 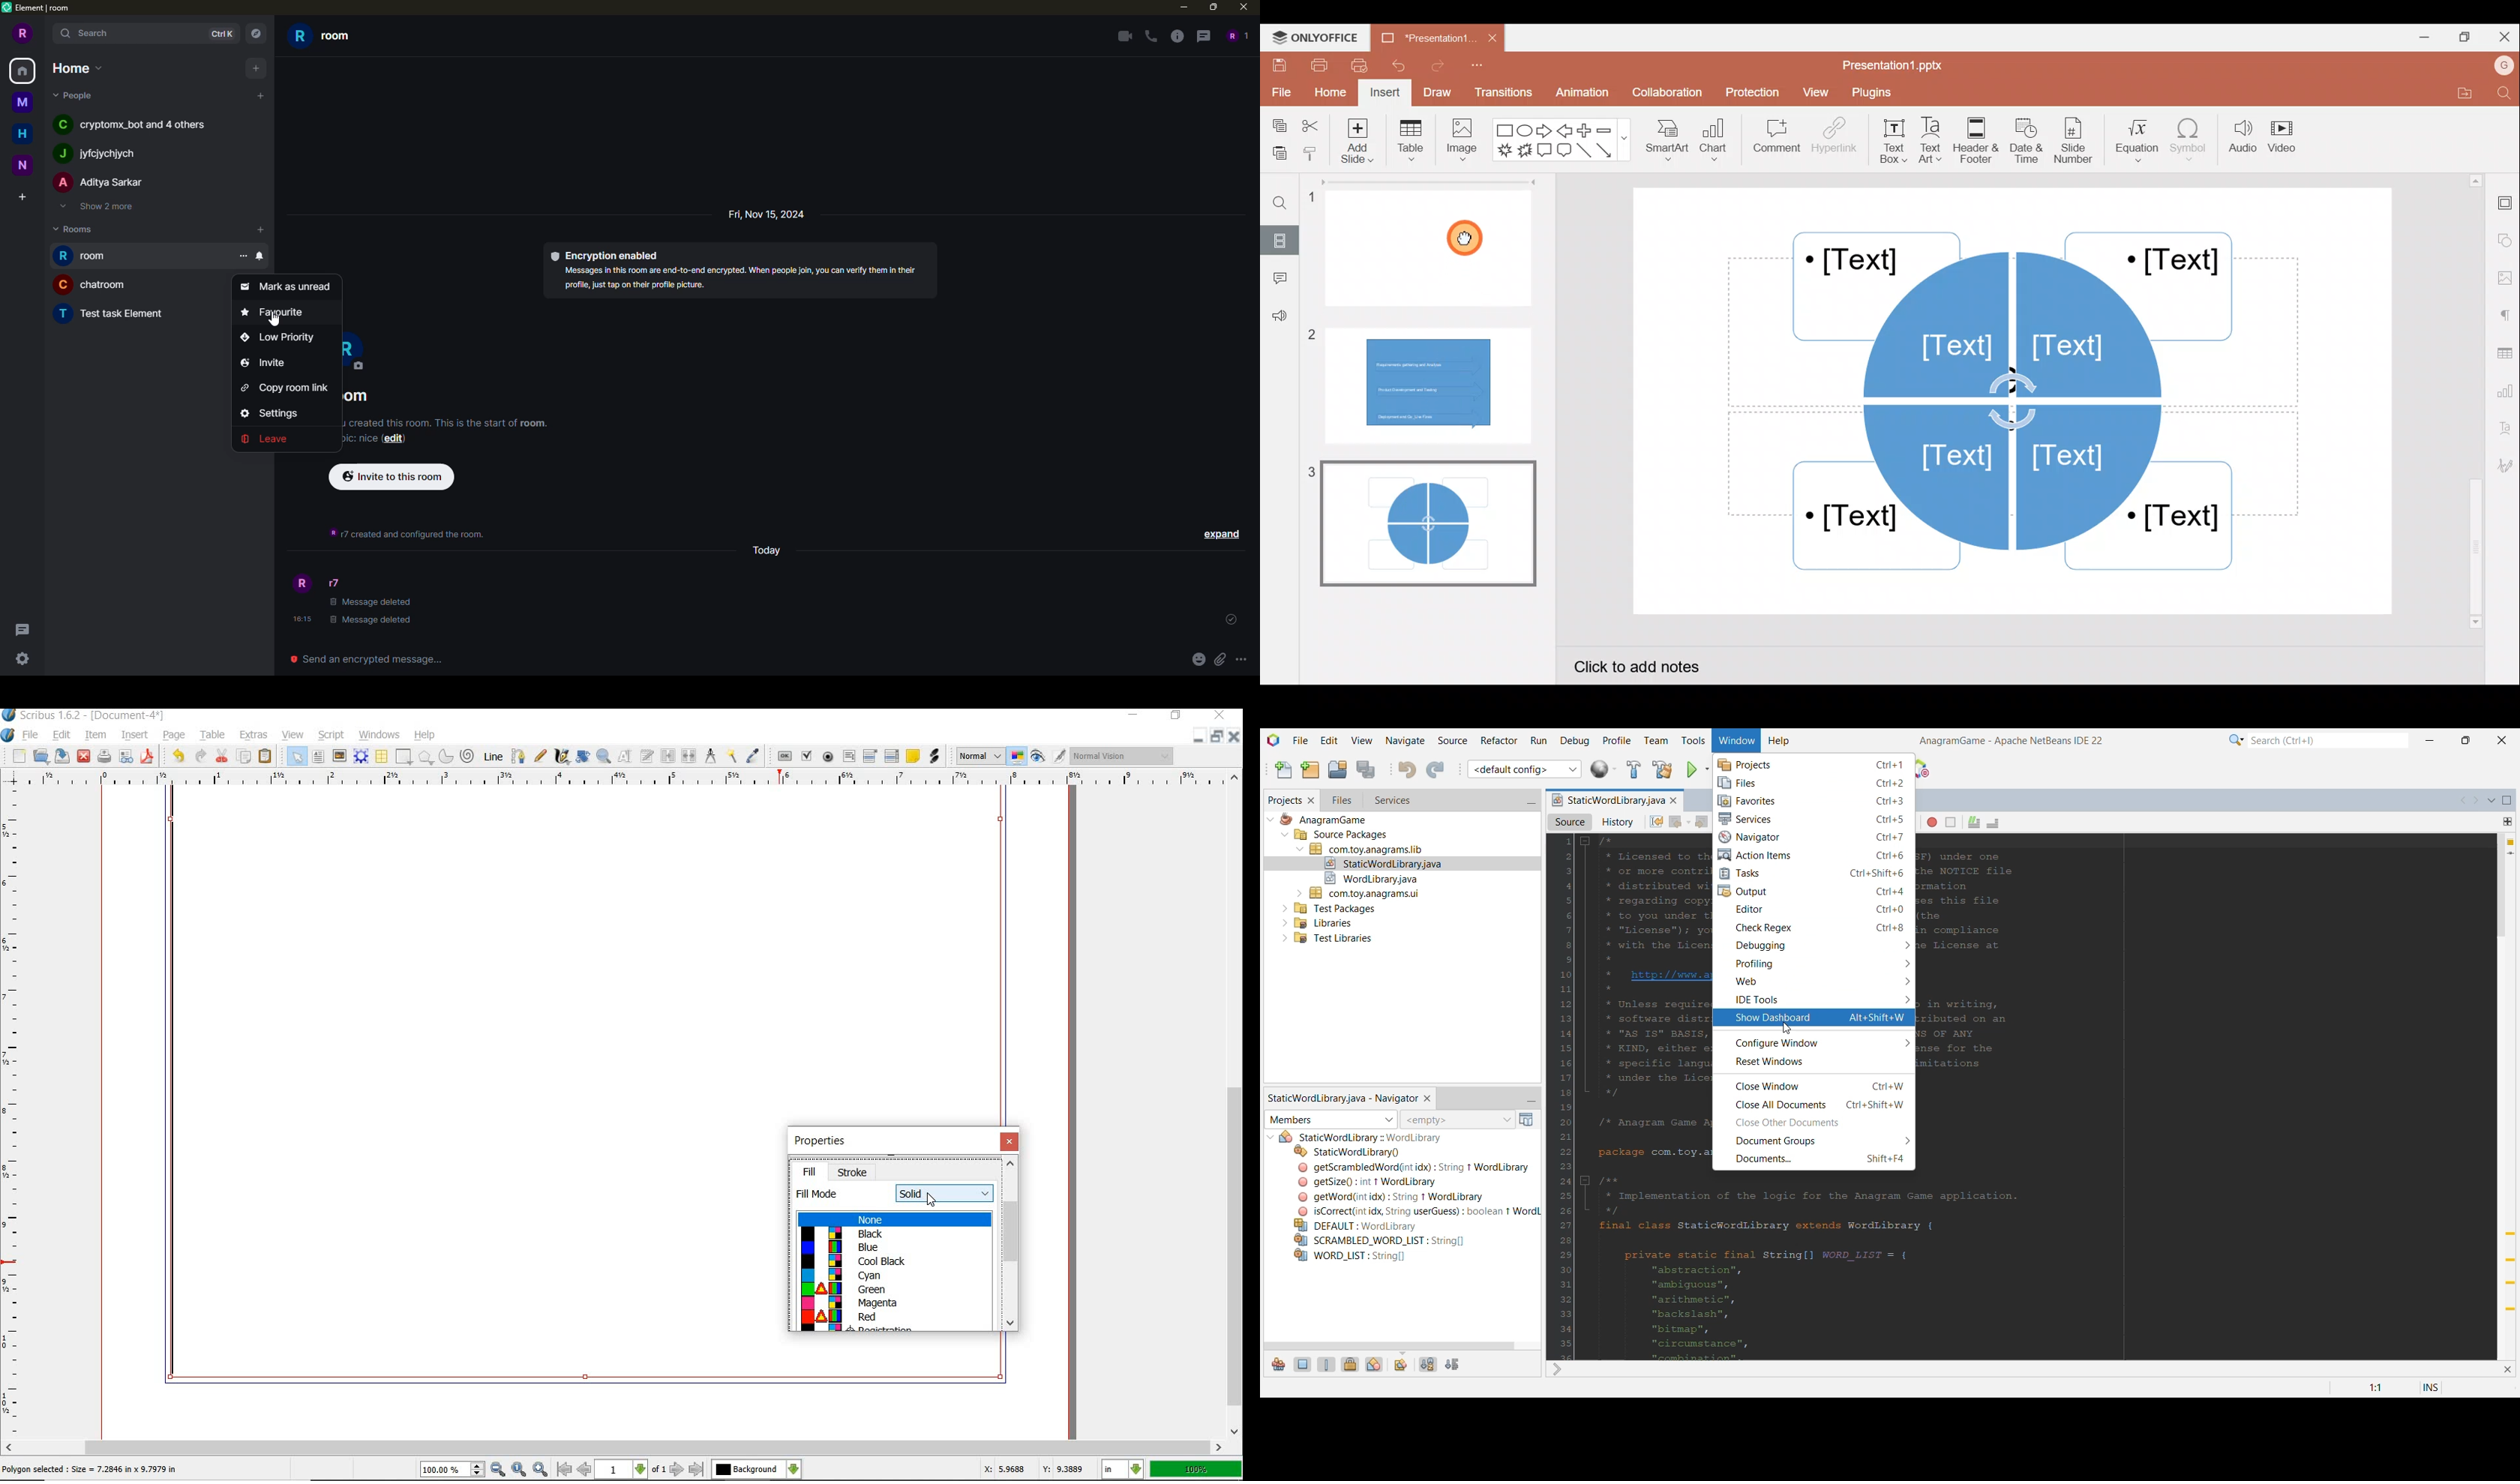 I want to click on send encrypted message, so click(x=371, y=657).